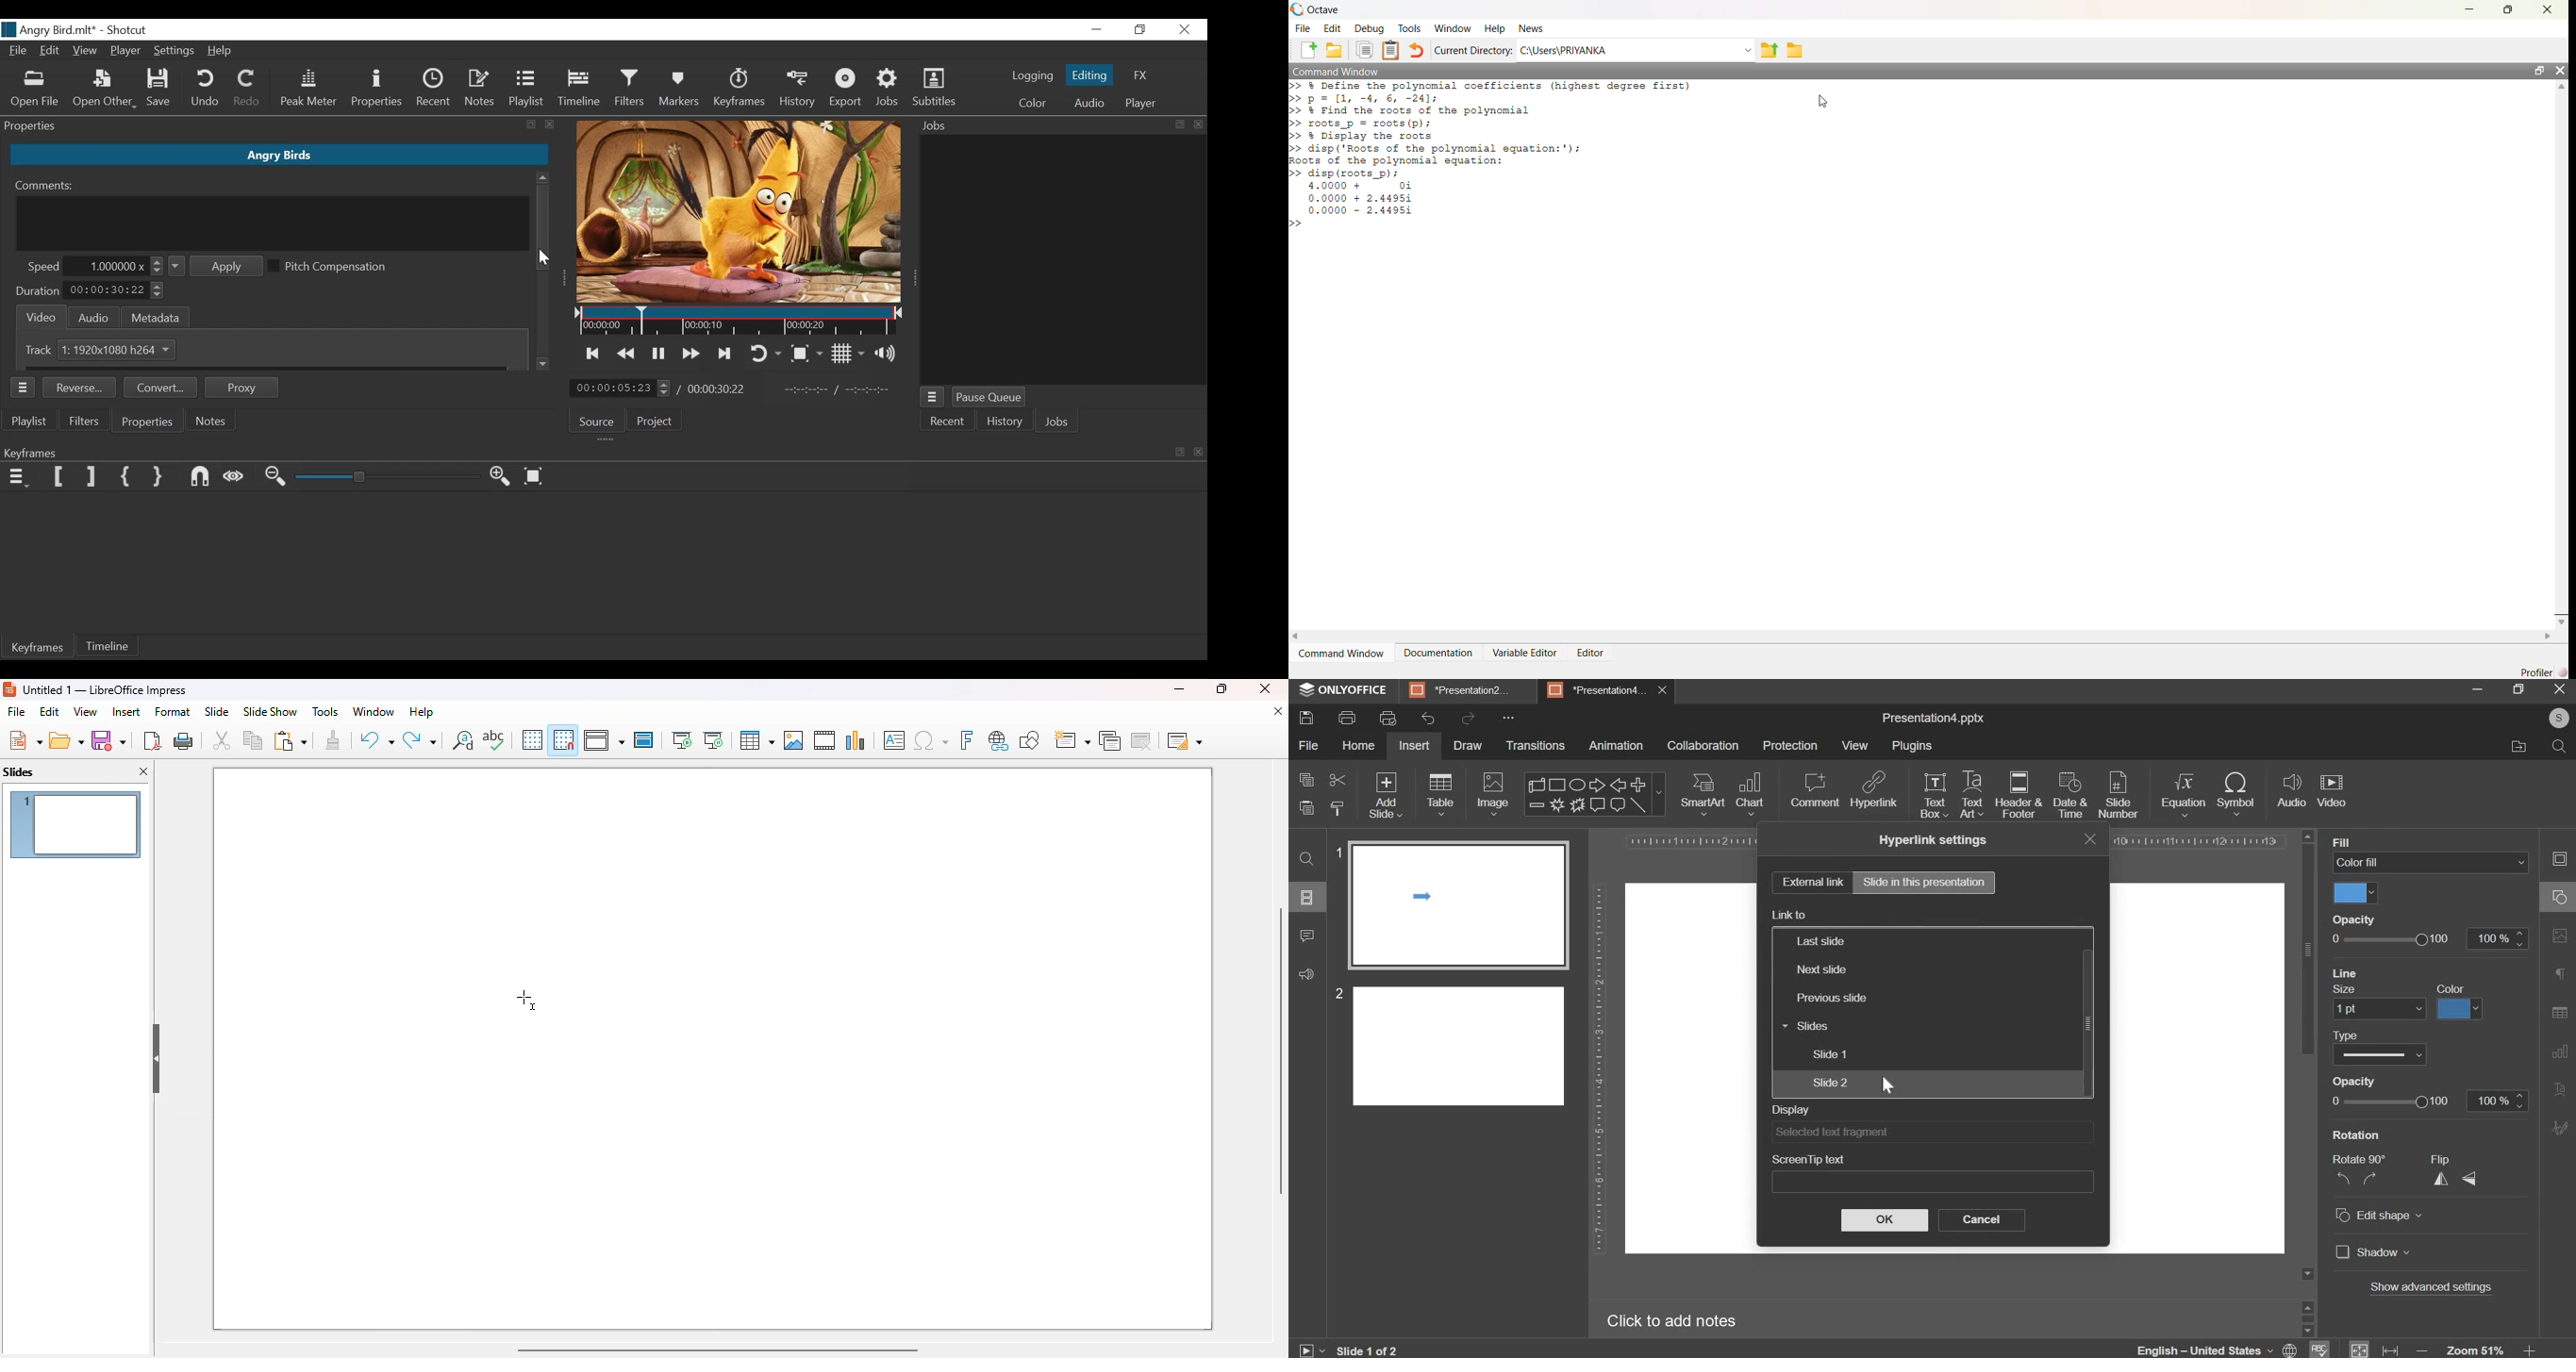  Describe the element at coordinates (1029, 77) in the screenshot. I see `logging` at that location.